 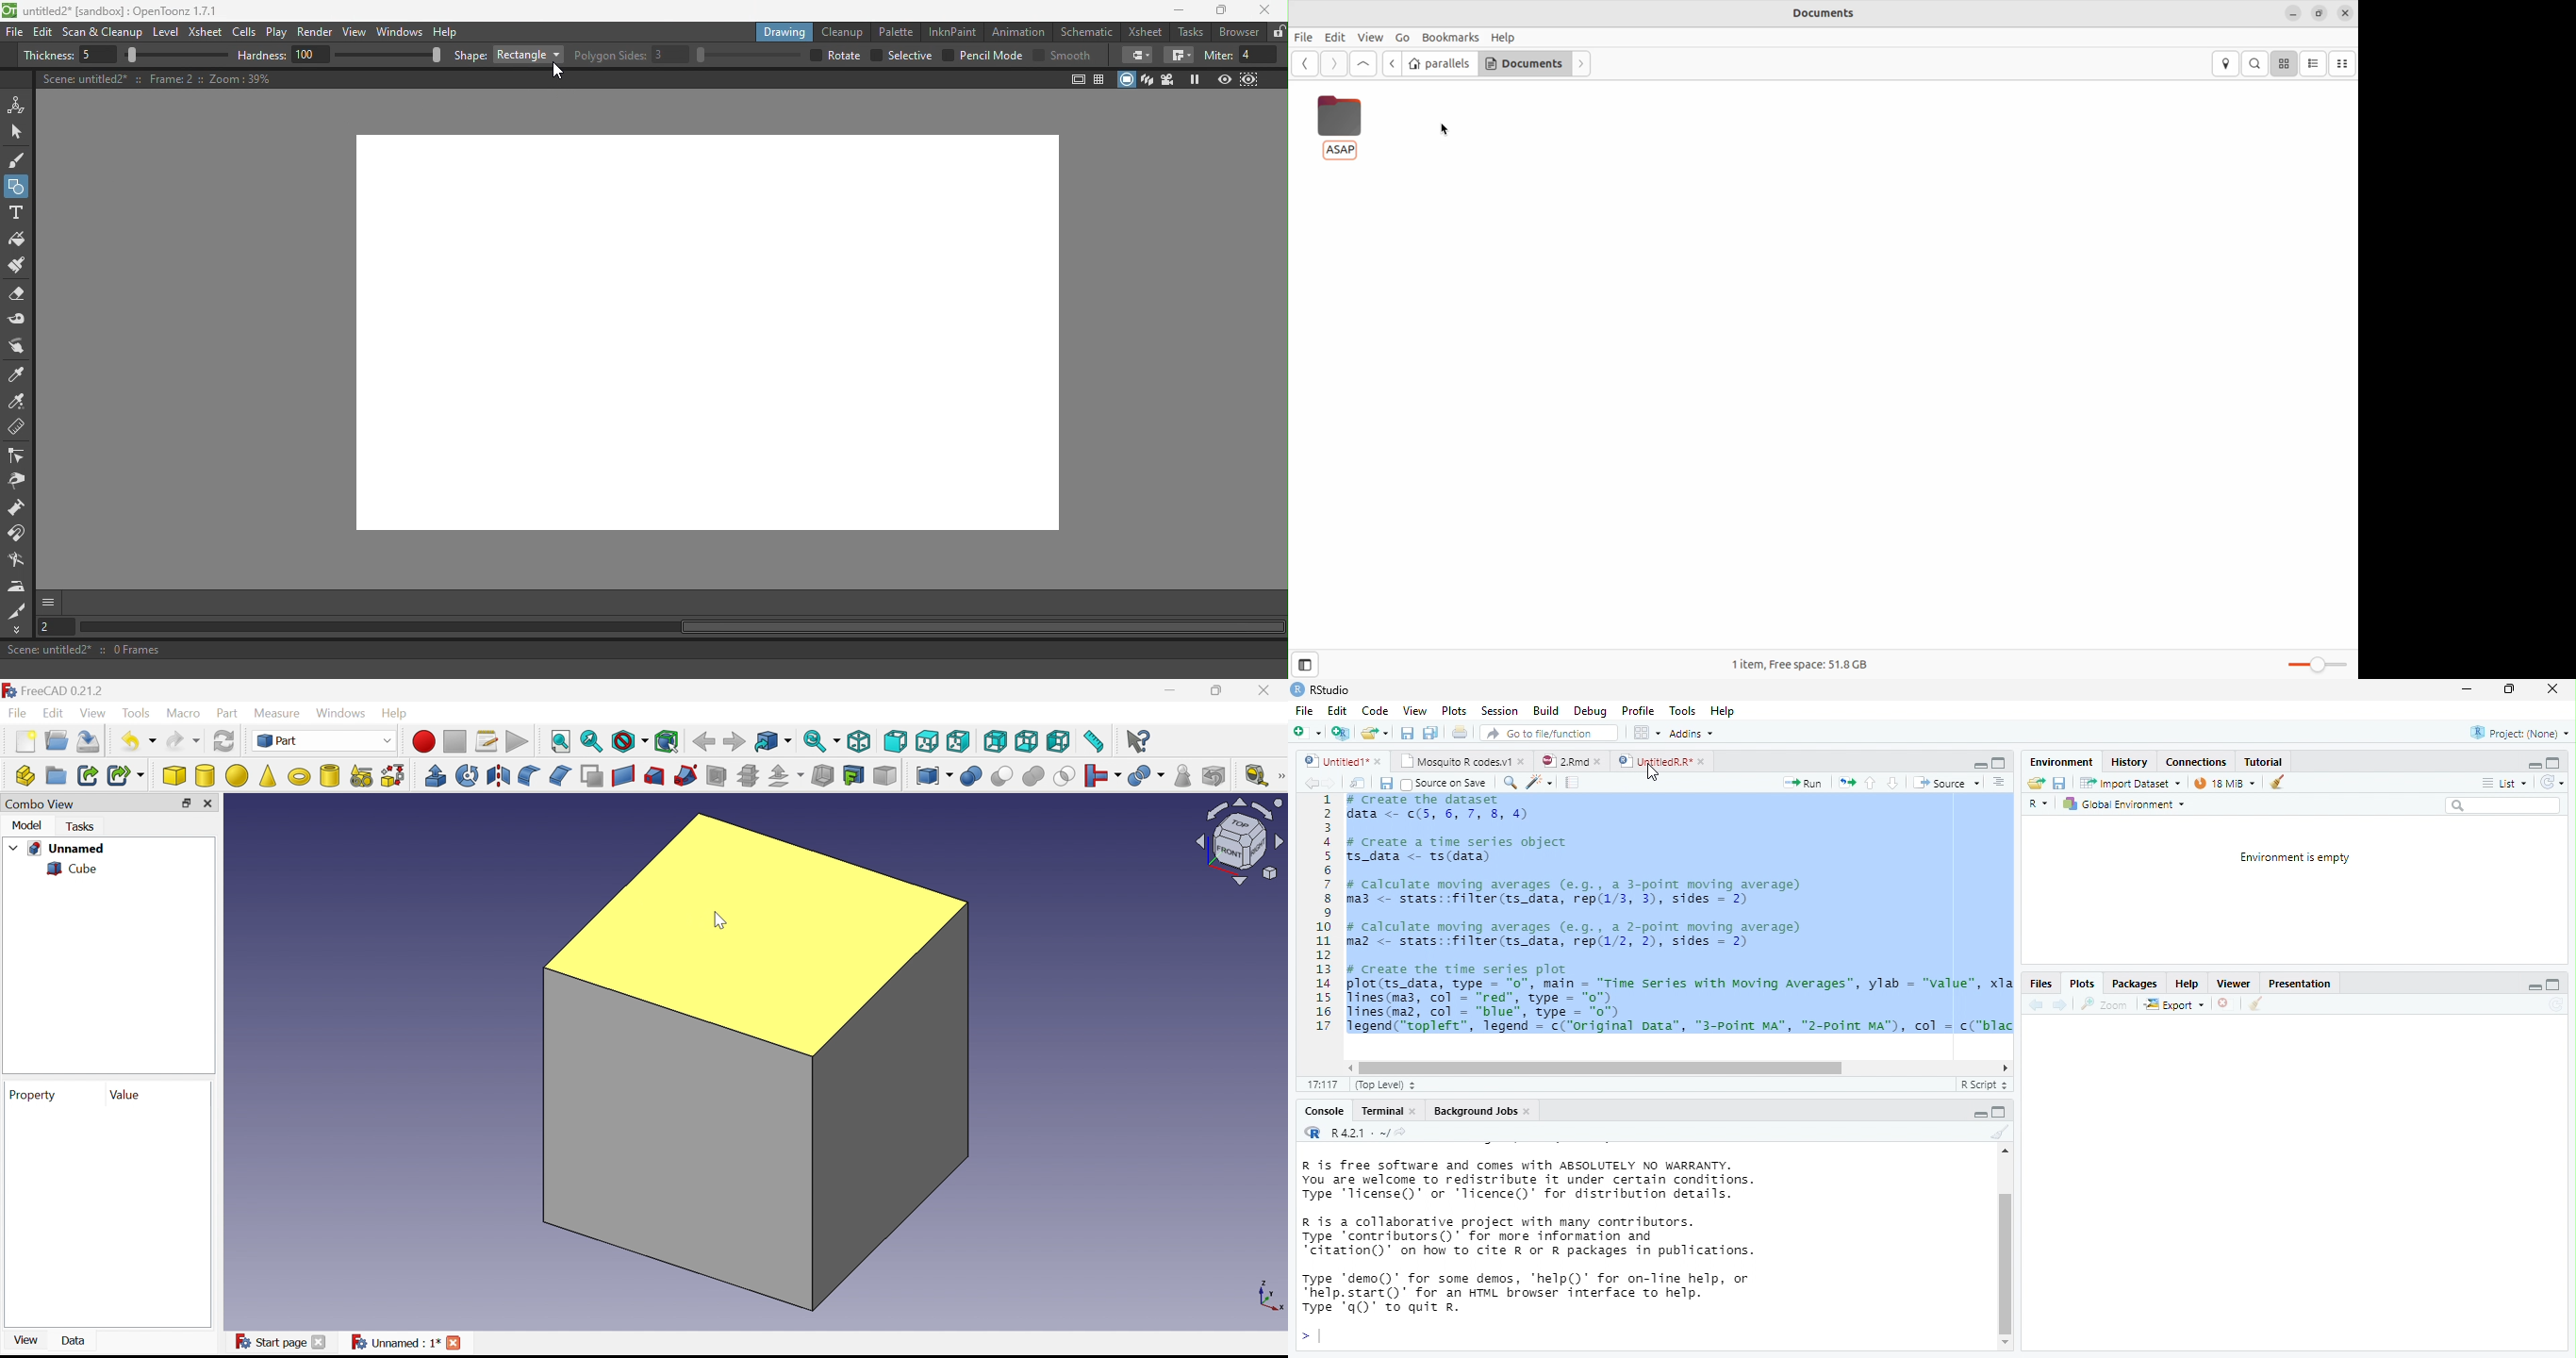 What do you see at coordinates (28, 825) in the screenshot?
I see `Model` at bounding box center [28, 825].